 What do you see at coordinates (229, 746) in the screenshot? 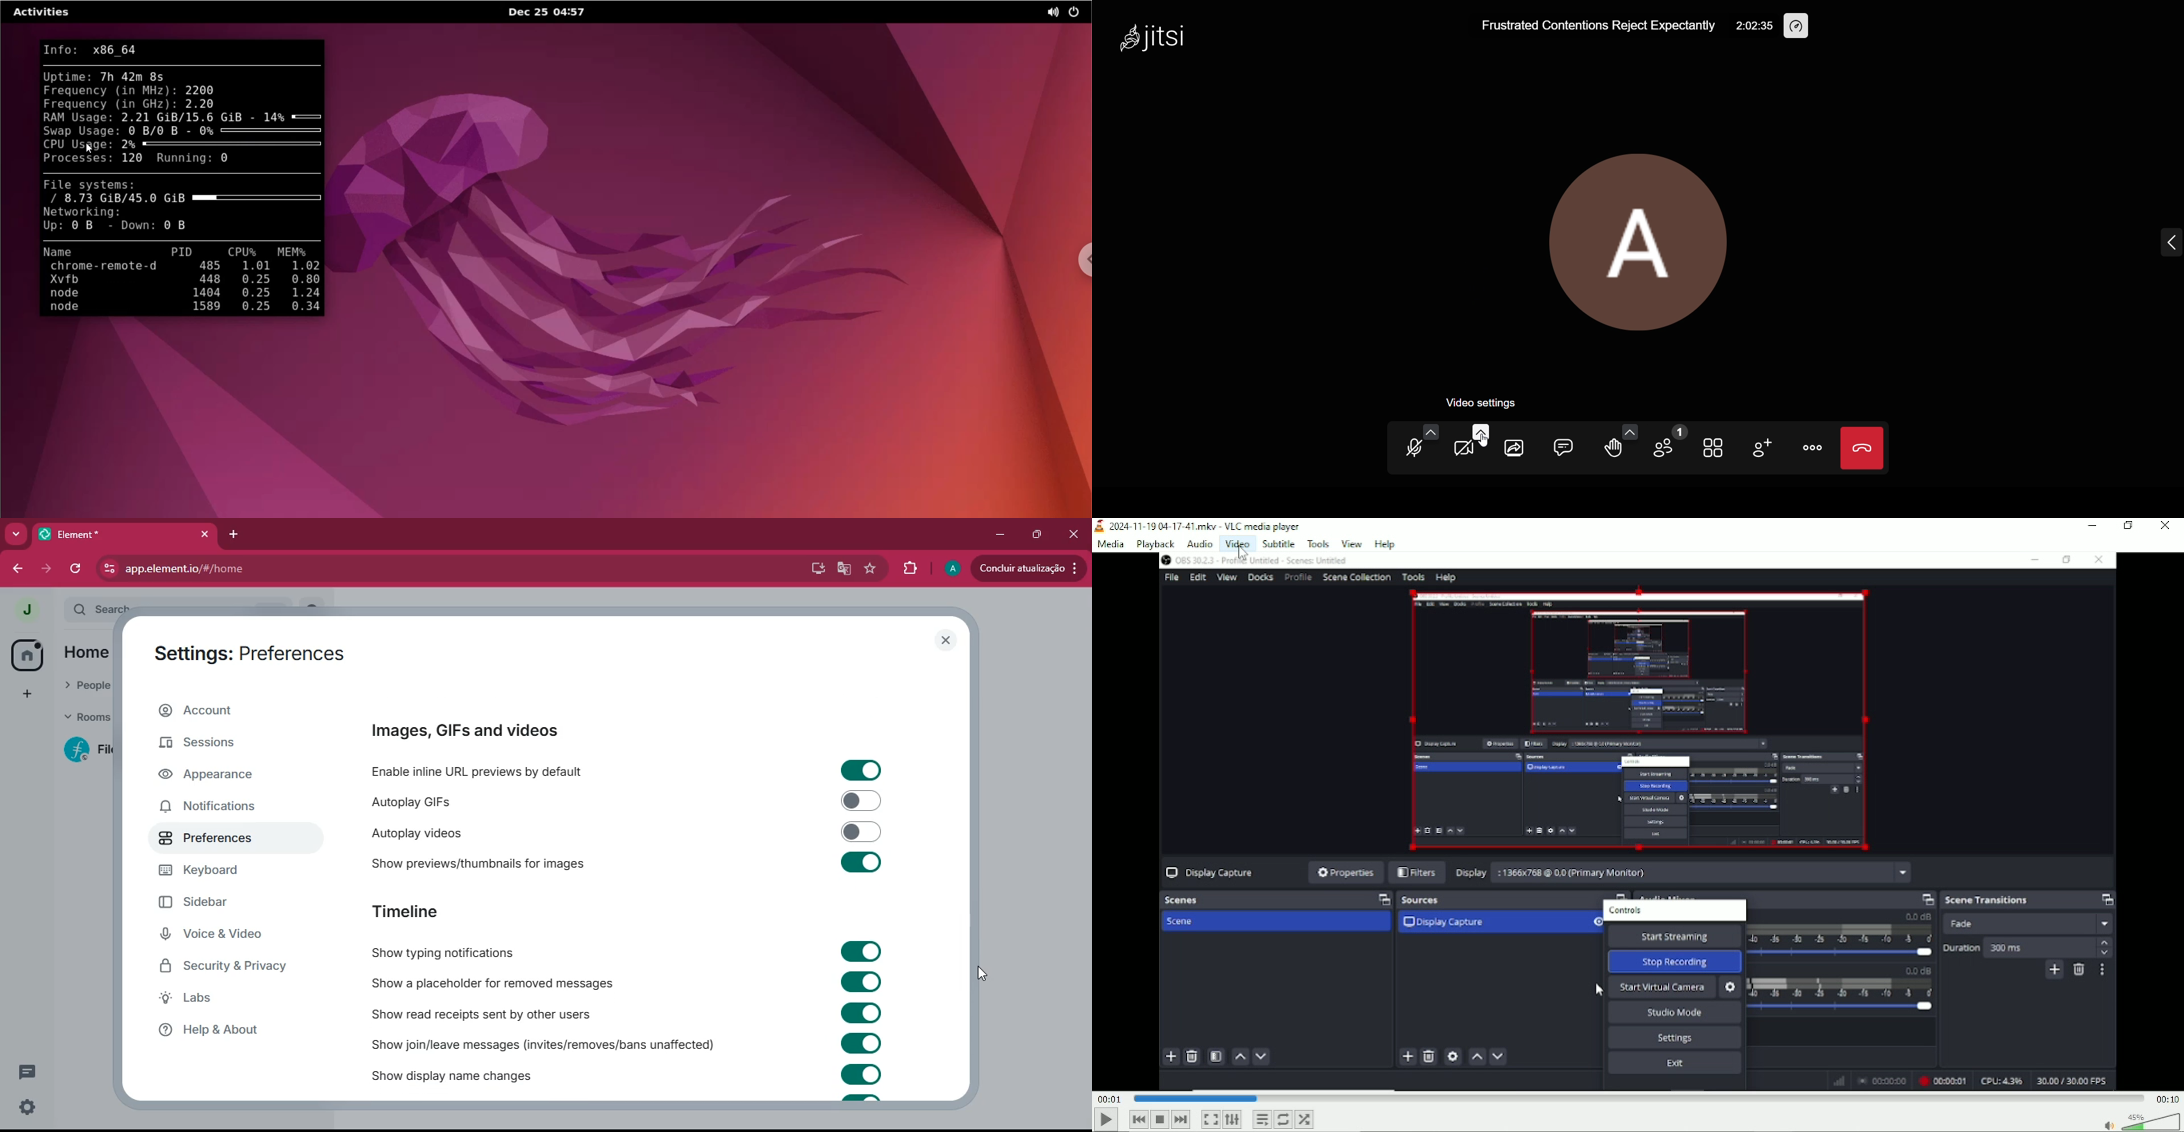
I see `sessions` at bounding box center [229, 746].